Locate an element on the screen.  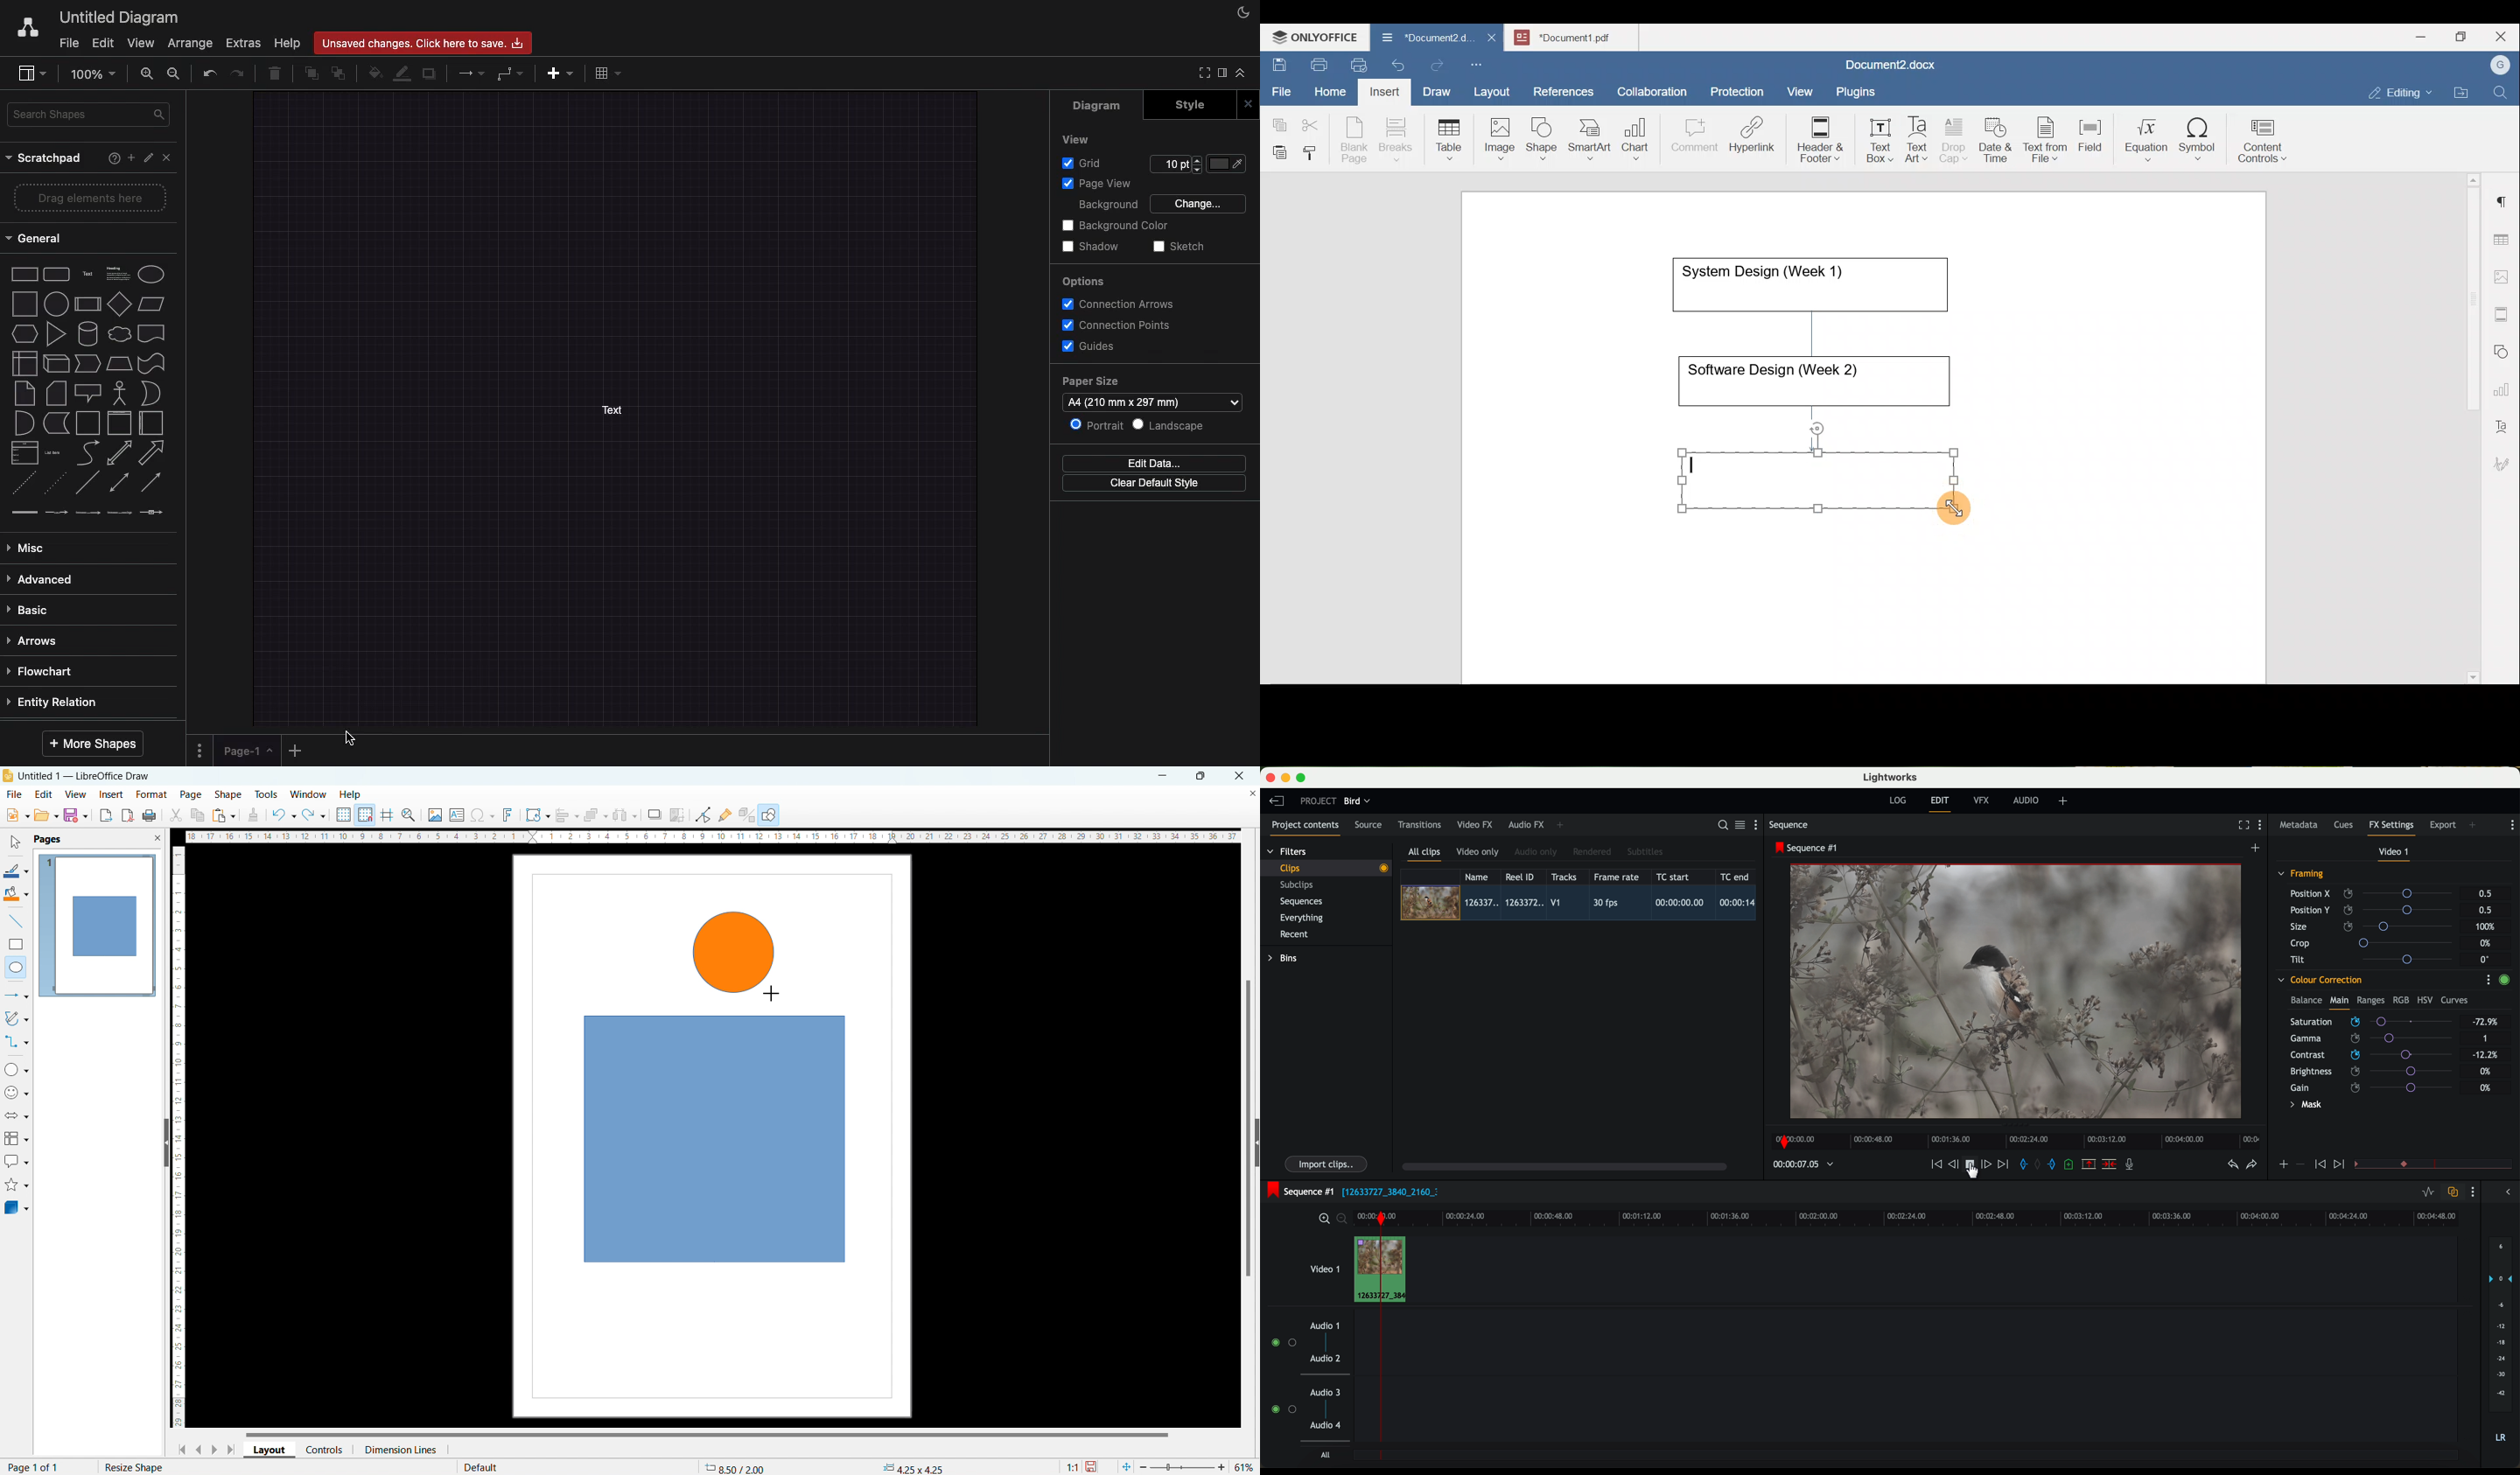
To back is located at coordinates (340, 74).